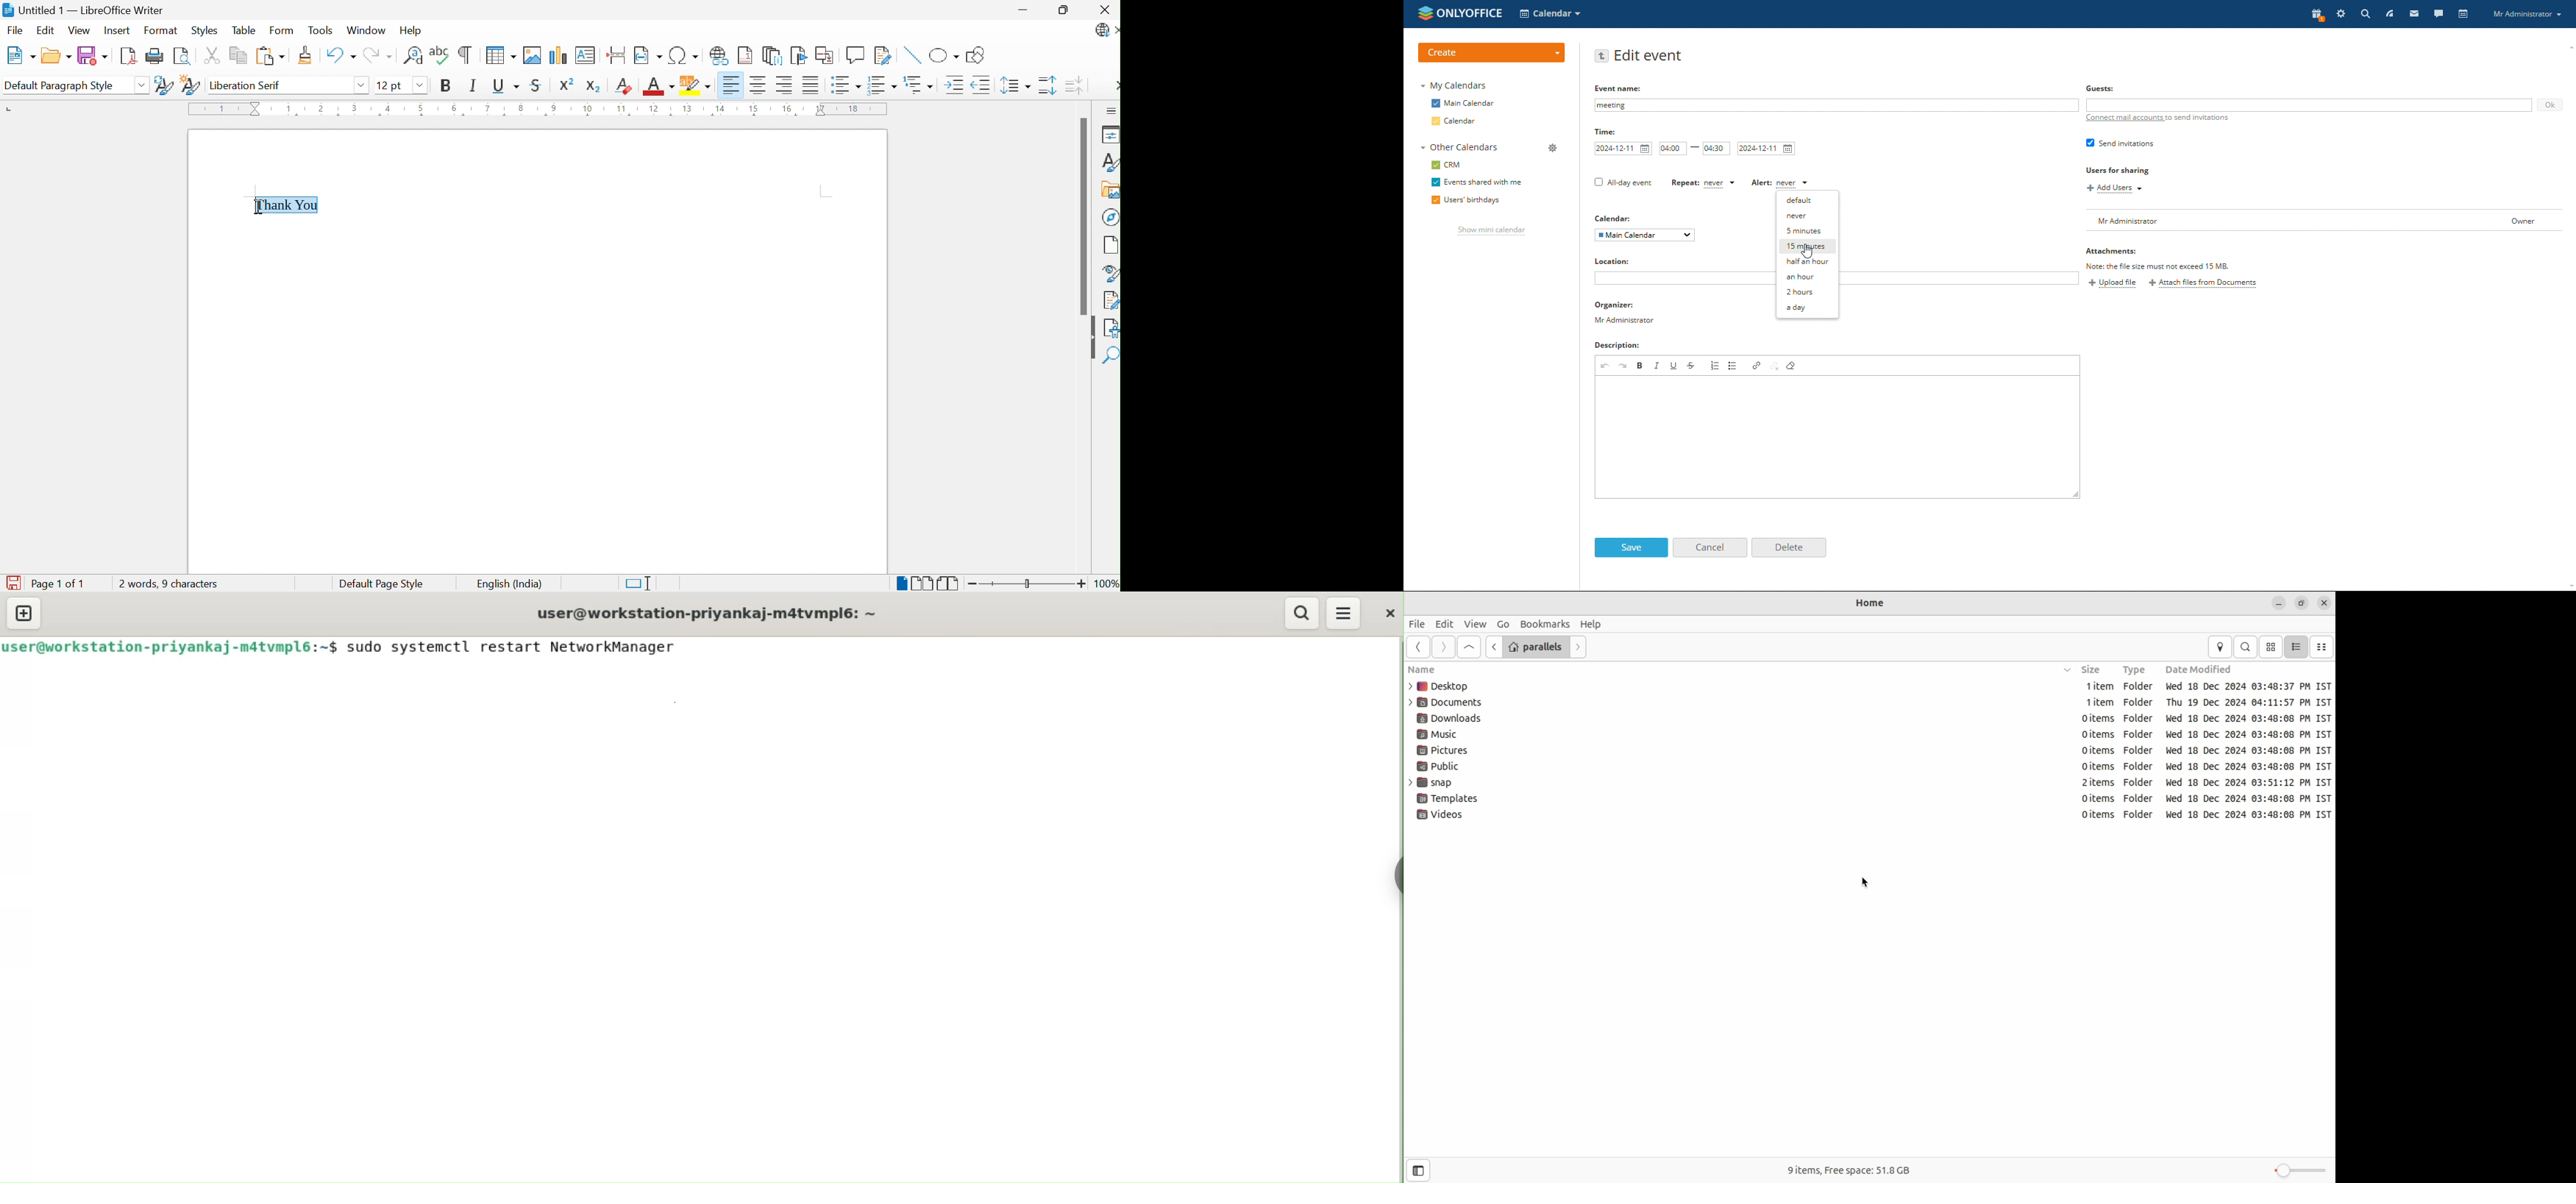 This screenshot has height=1204, width=2576. I want to click on File, so click(1417, 624).